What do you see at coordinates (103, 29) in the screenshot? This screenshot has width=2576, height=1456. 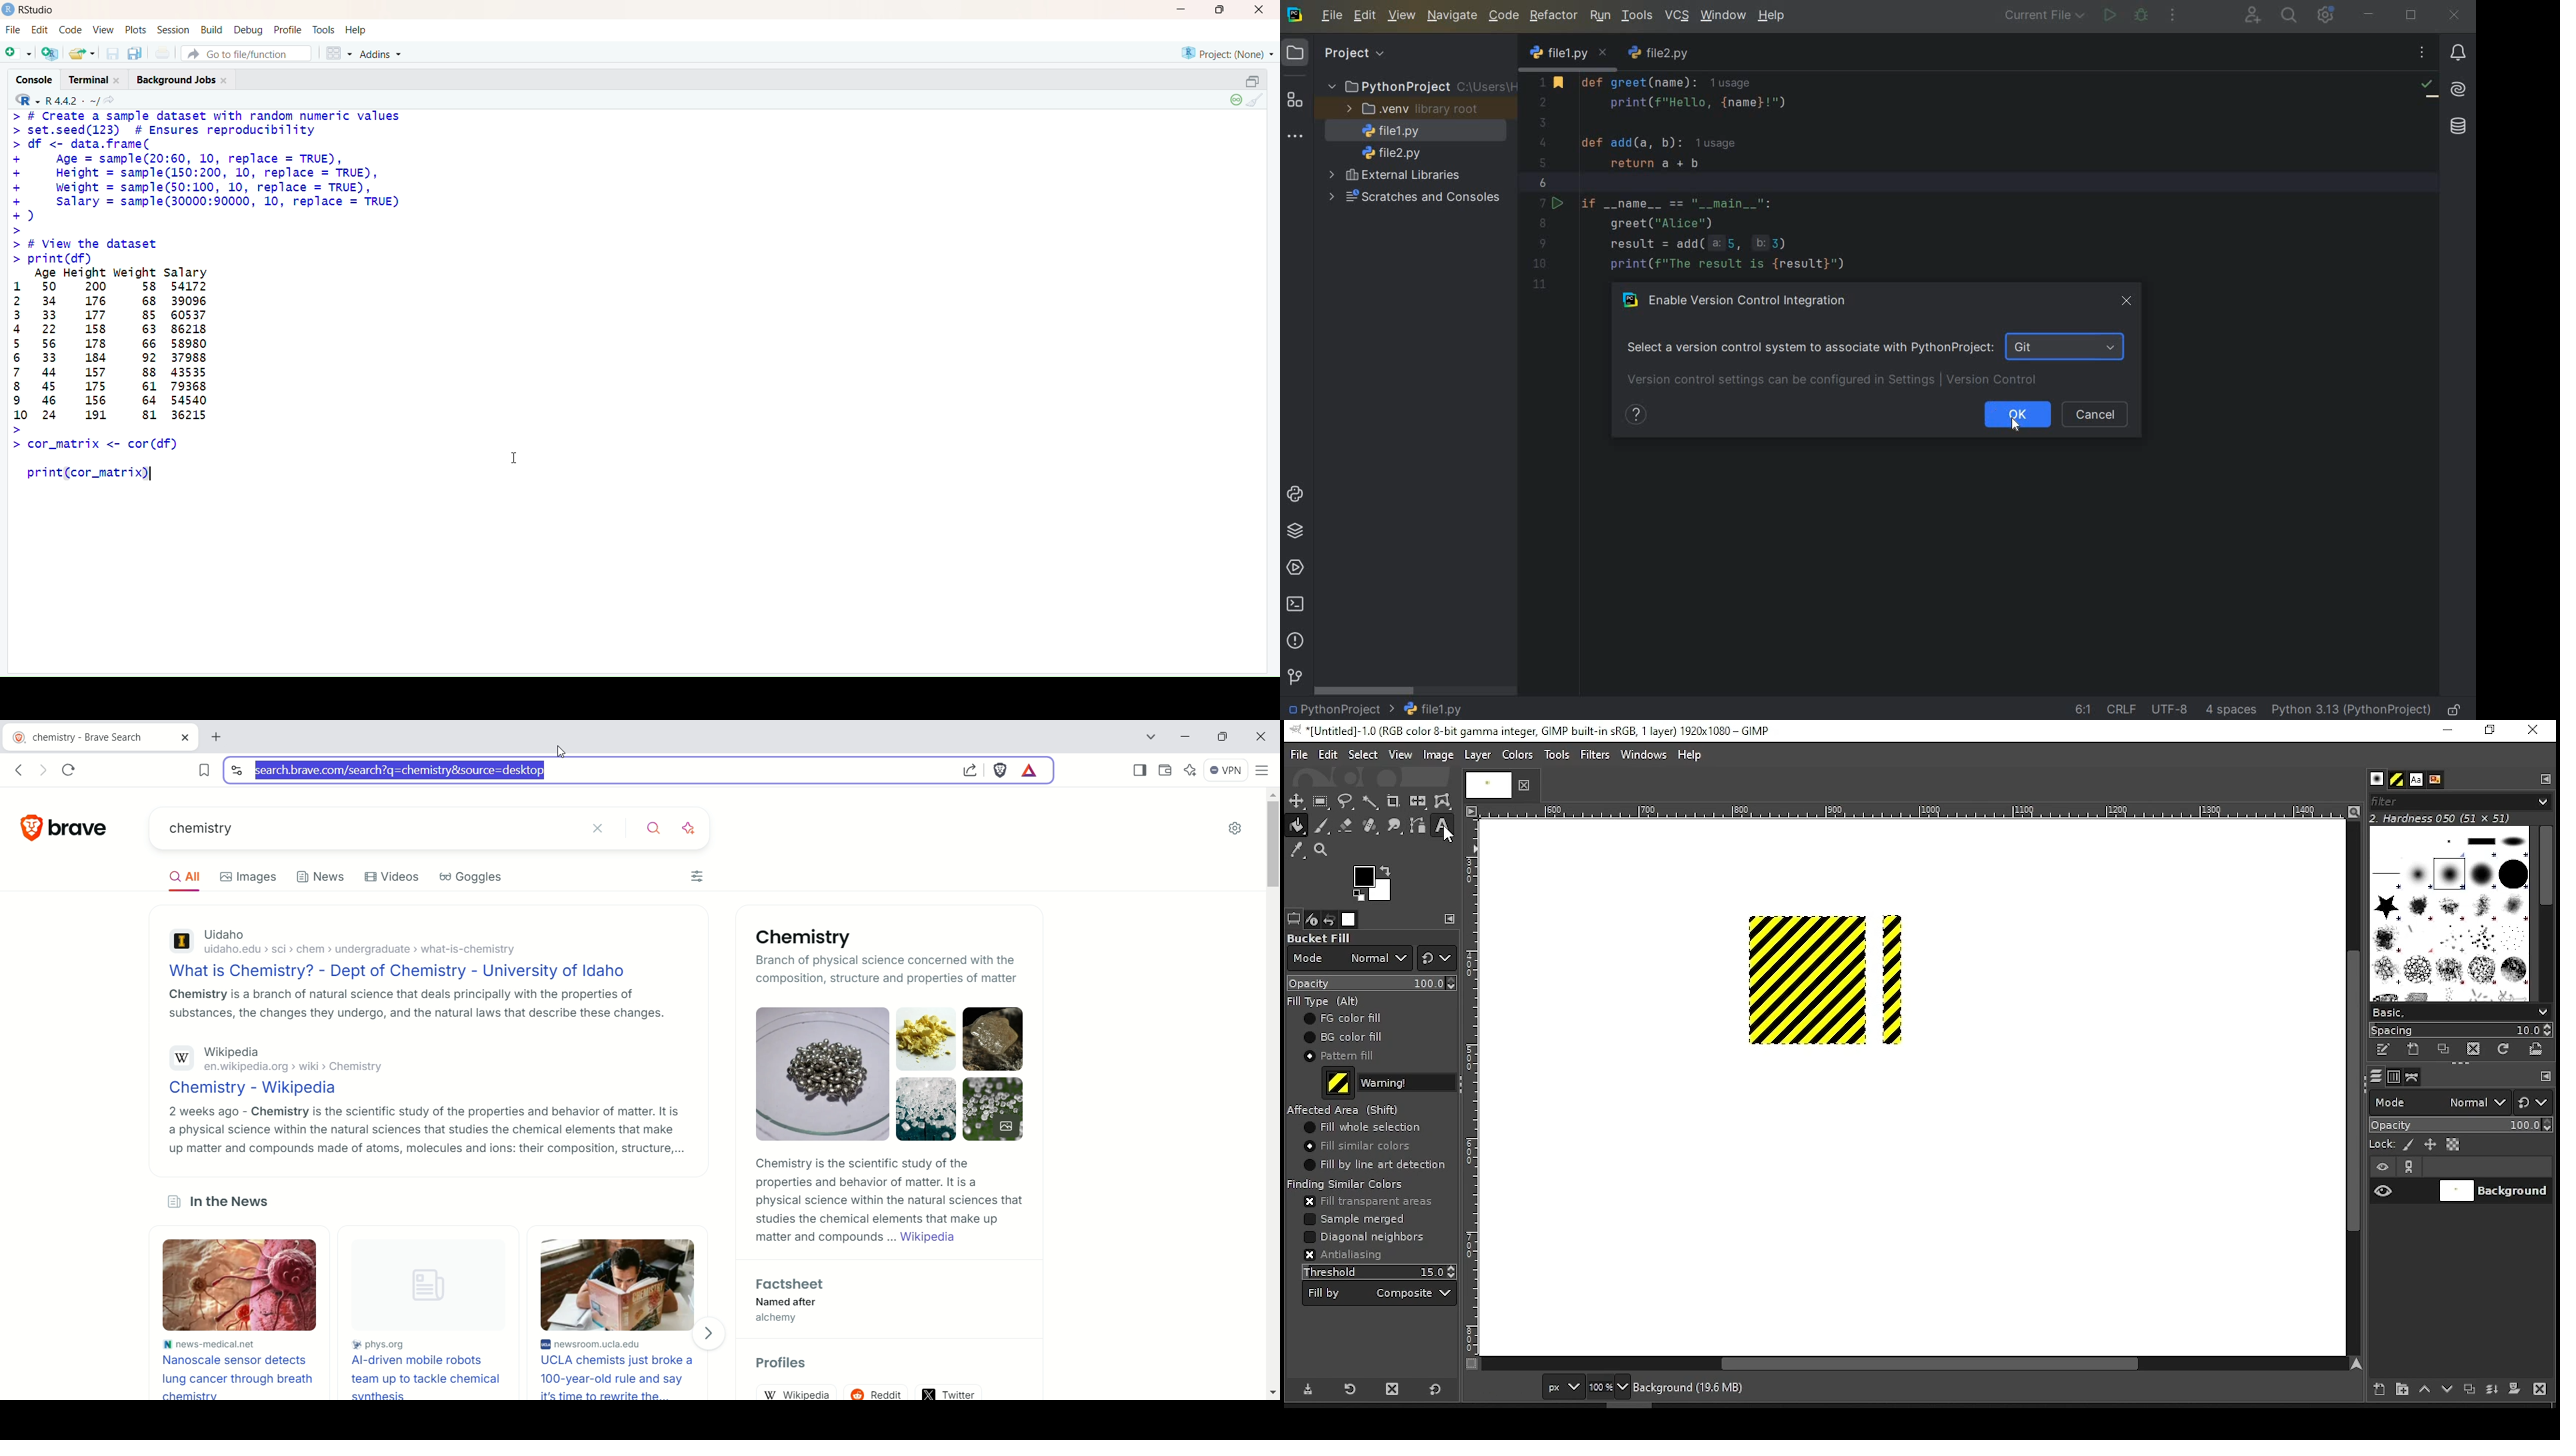 I see `View` at bounding box center [103, 29].